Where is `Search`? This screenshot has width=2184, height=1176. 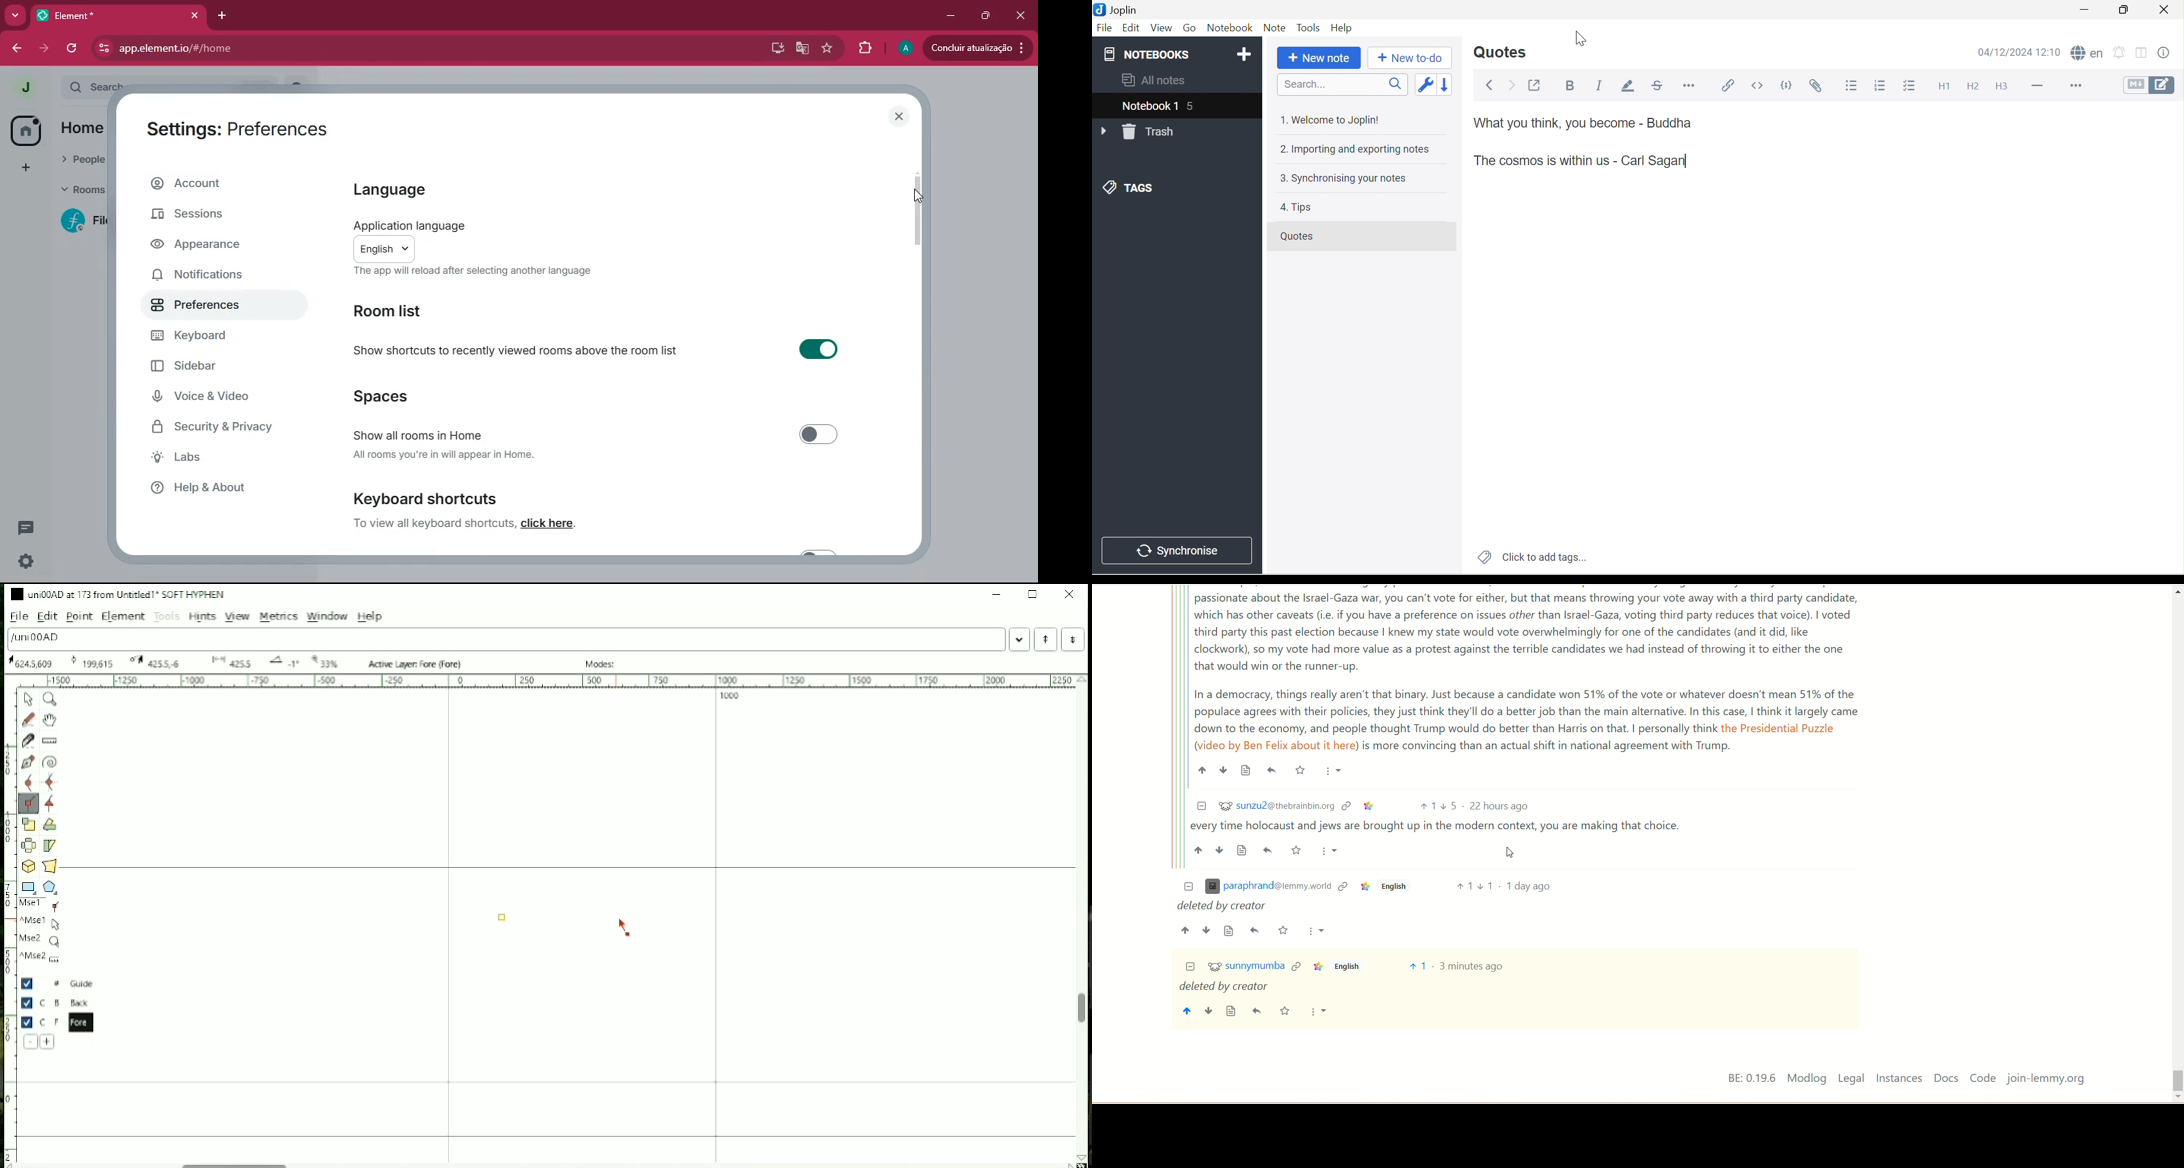
Search is located at coordinates (1344, 85).